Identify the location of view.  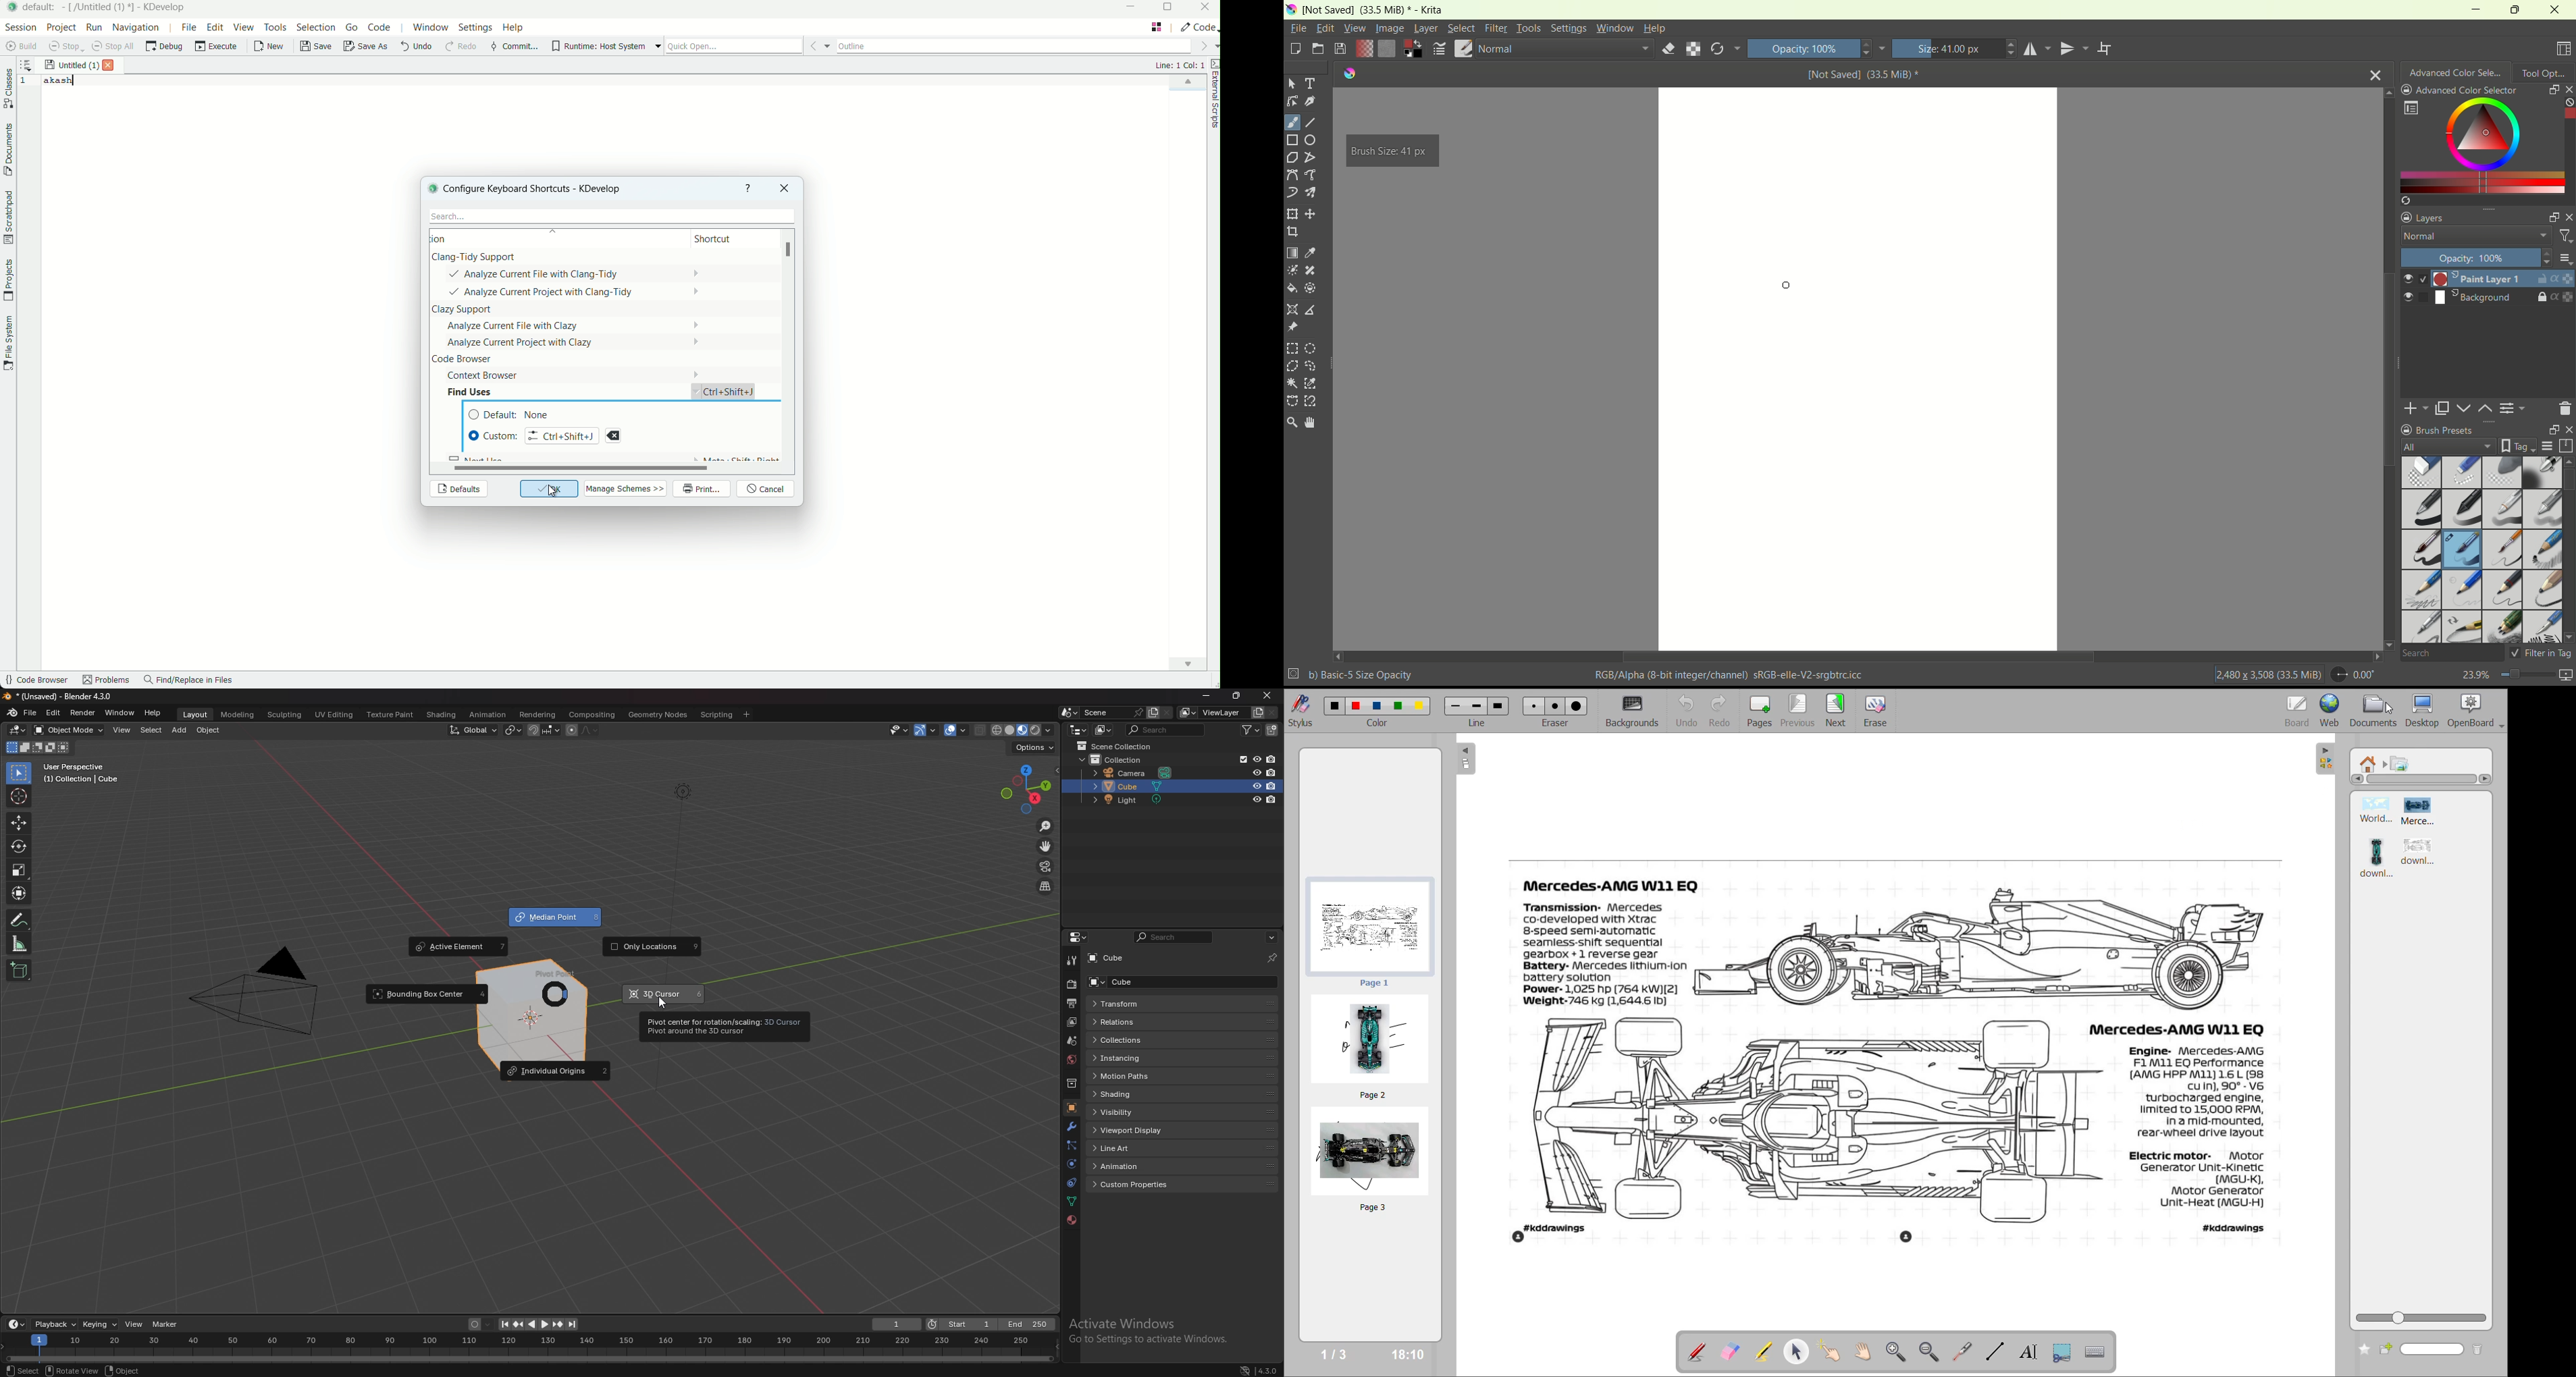
(1354, 28).